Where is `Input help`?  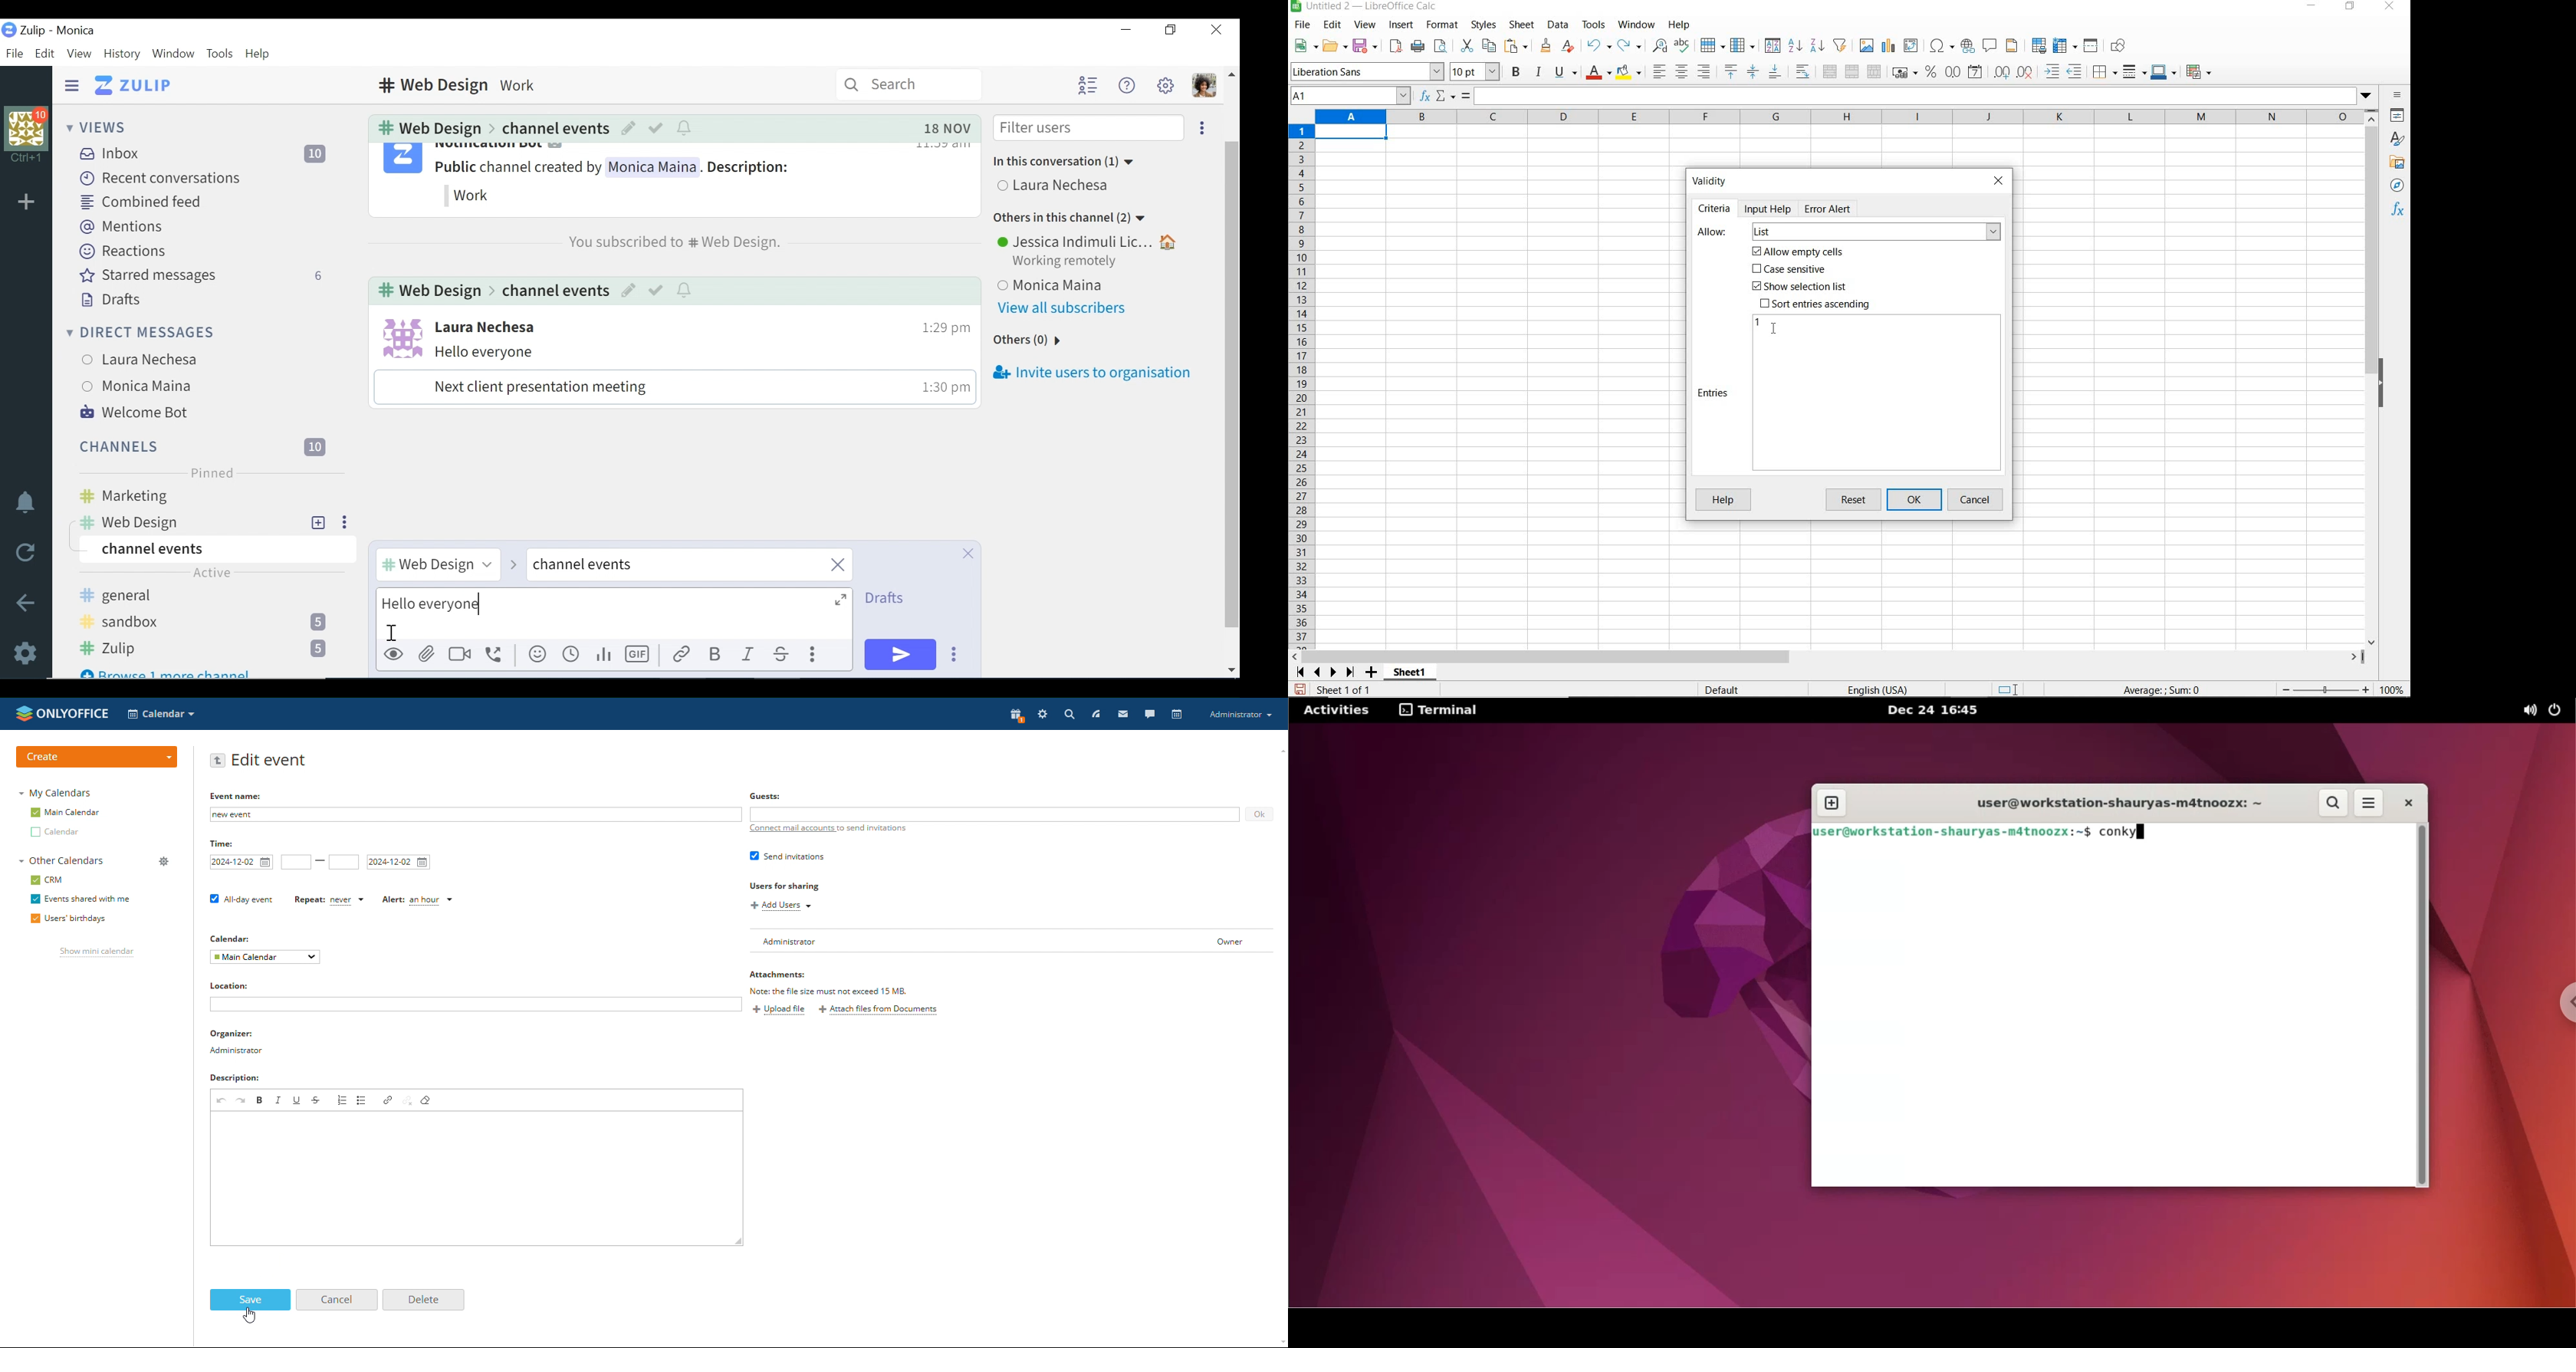
Input help is located at coordinates (1769, 209).